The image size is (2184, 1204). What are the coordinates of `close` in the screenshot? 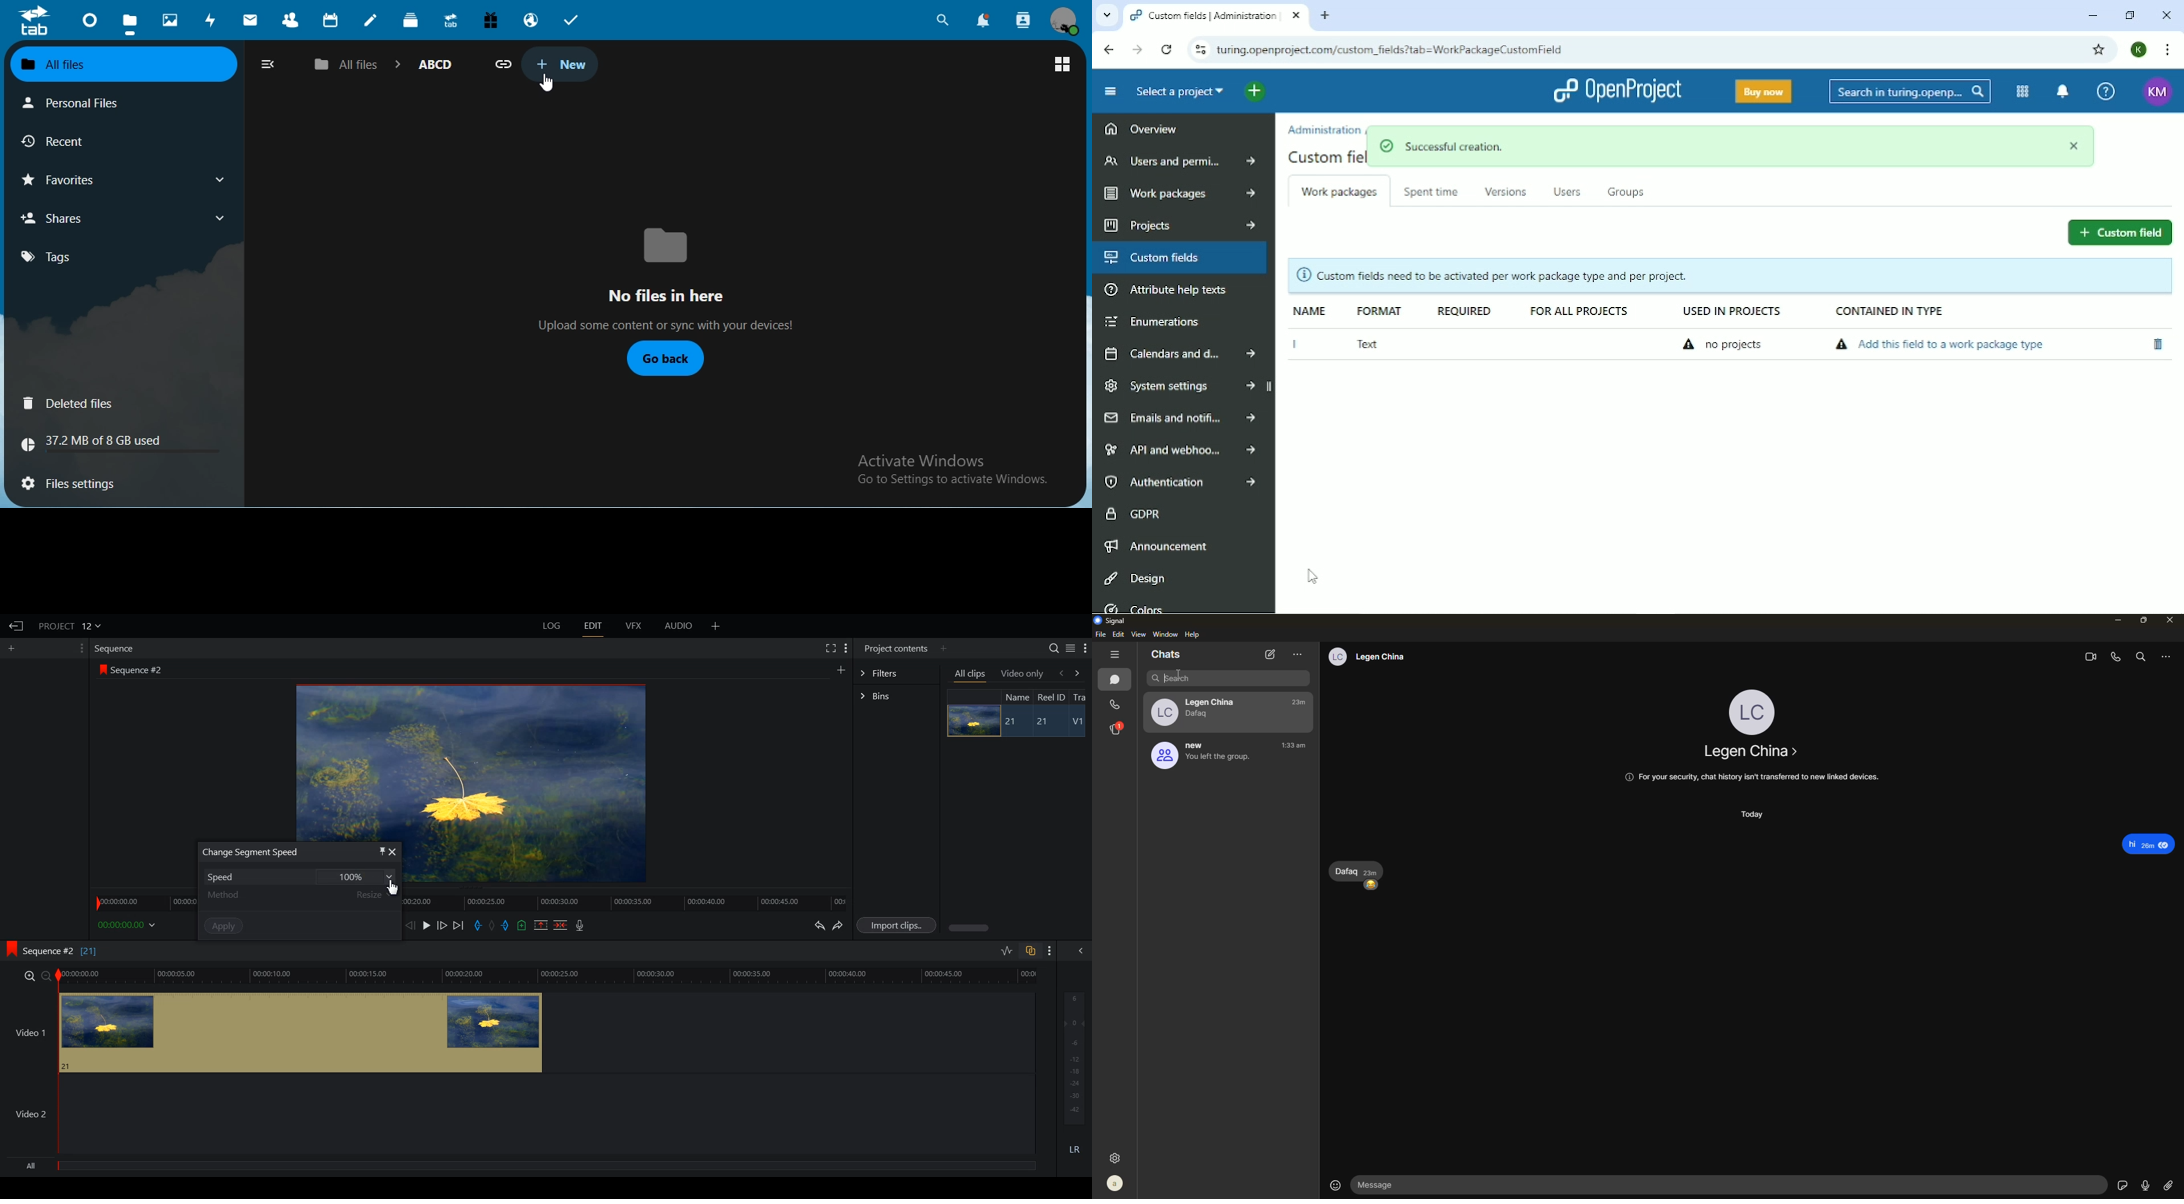 It's located at (2174, 621).